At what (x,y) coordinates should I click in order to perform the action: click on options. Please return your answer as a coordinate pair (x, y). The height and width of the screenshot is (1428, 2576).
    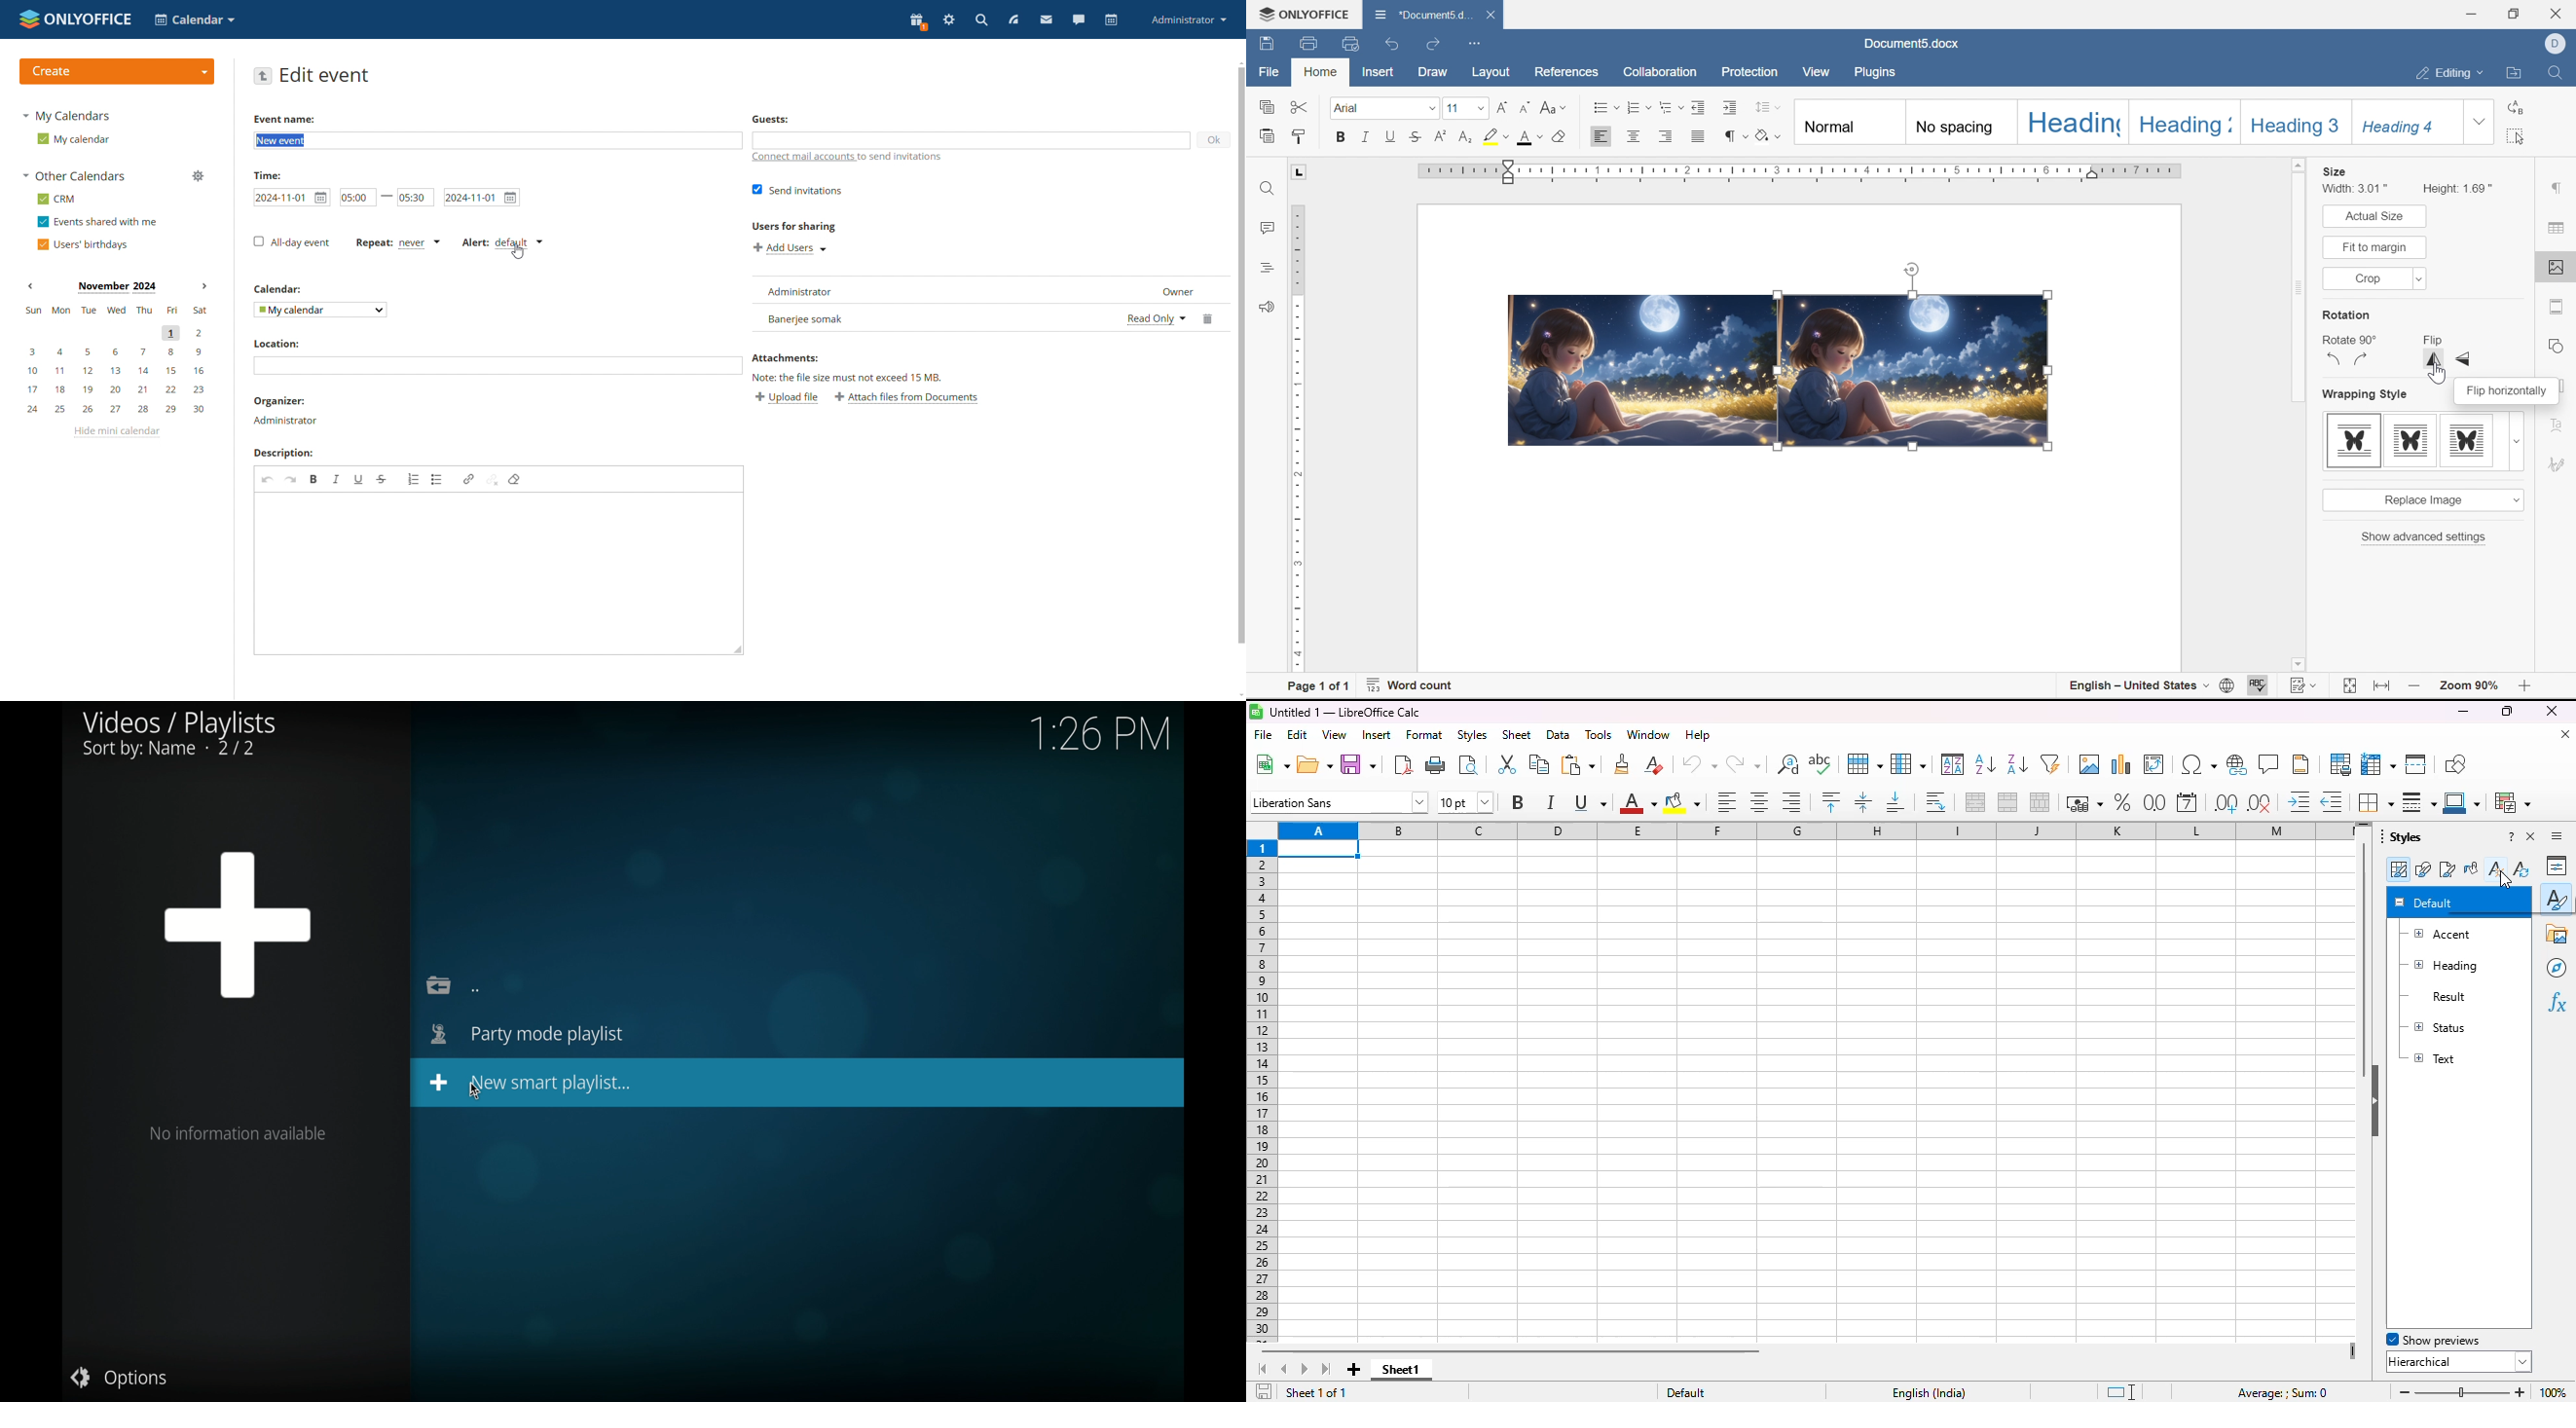
    Looking at the image, I should click on (118, 1377).